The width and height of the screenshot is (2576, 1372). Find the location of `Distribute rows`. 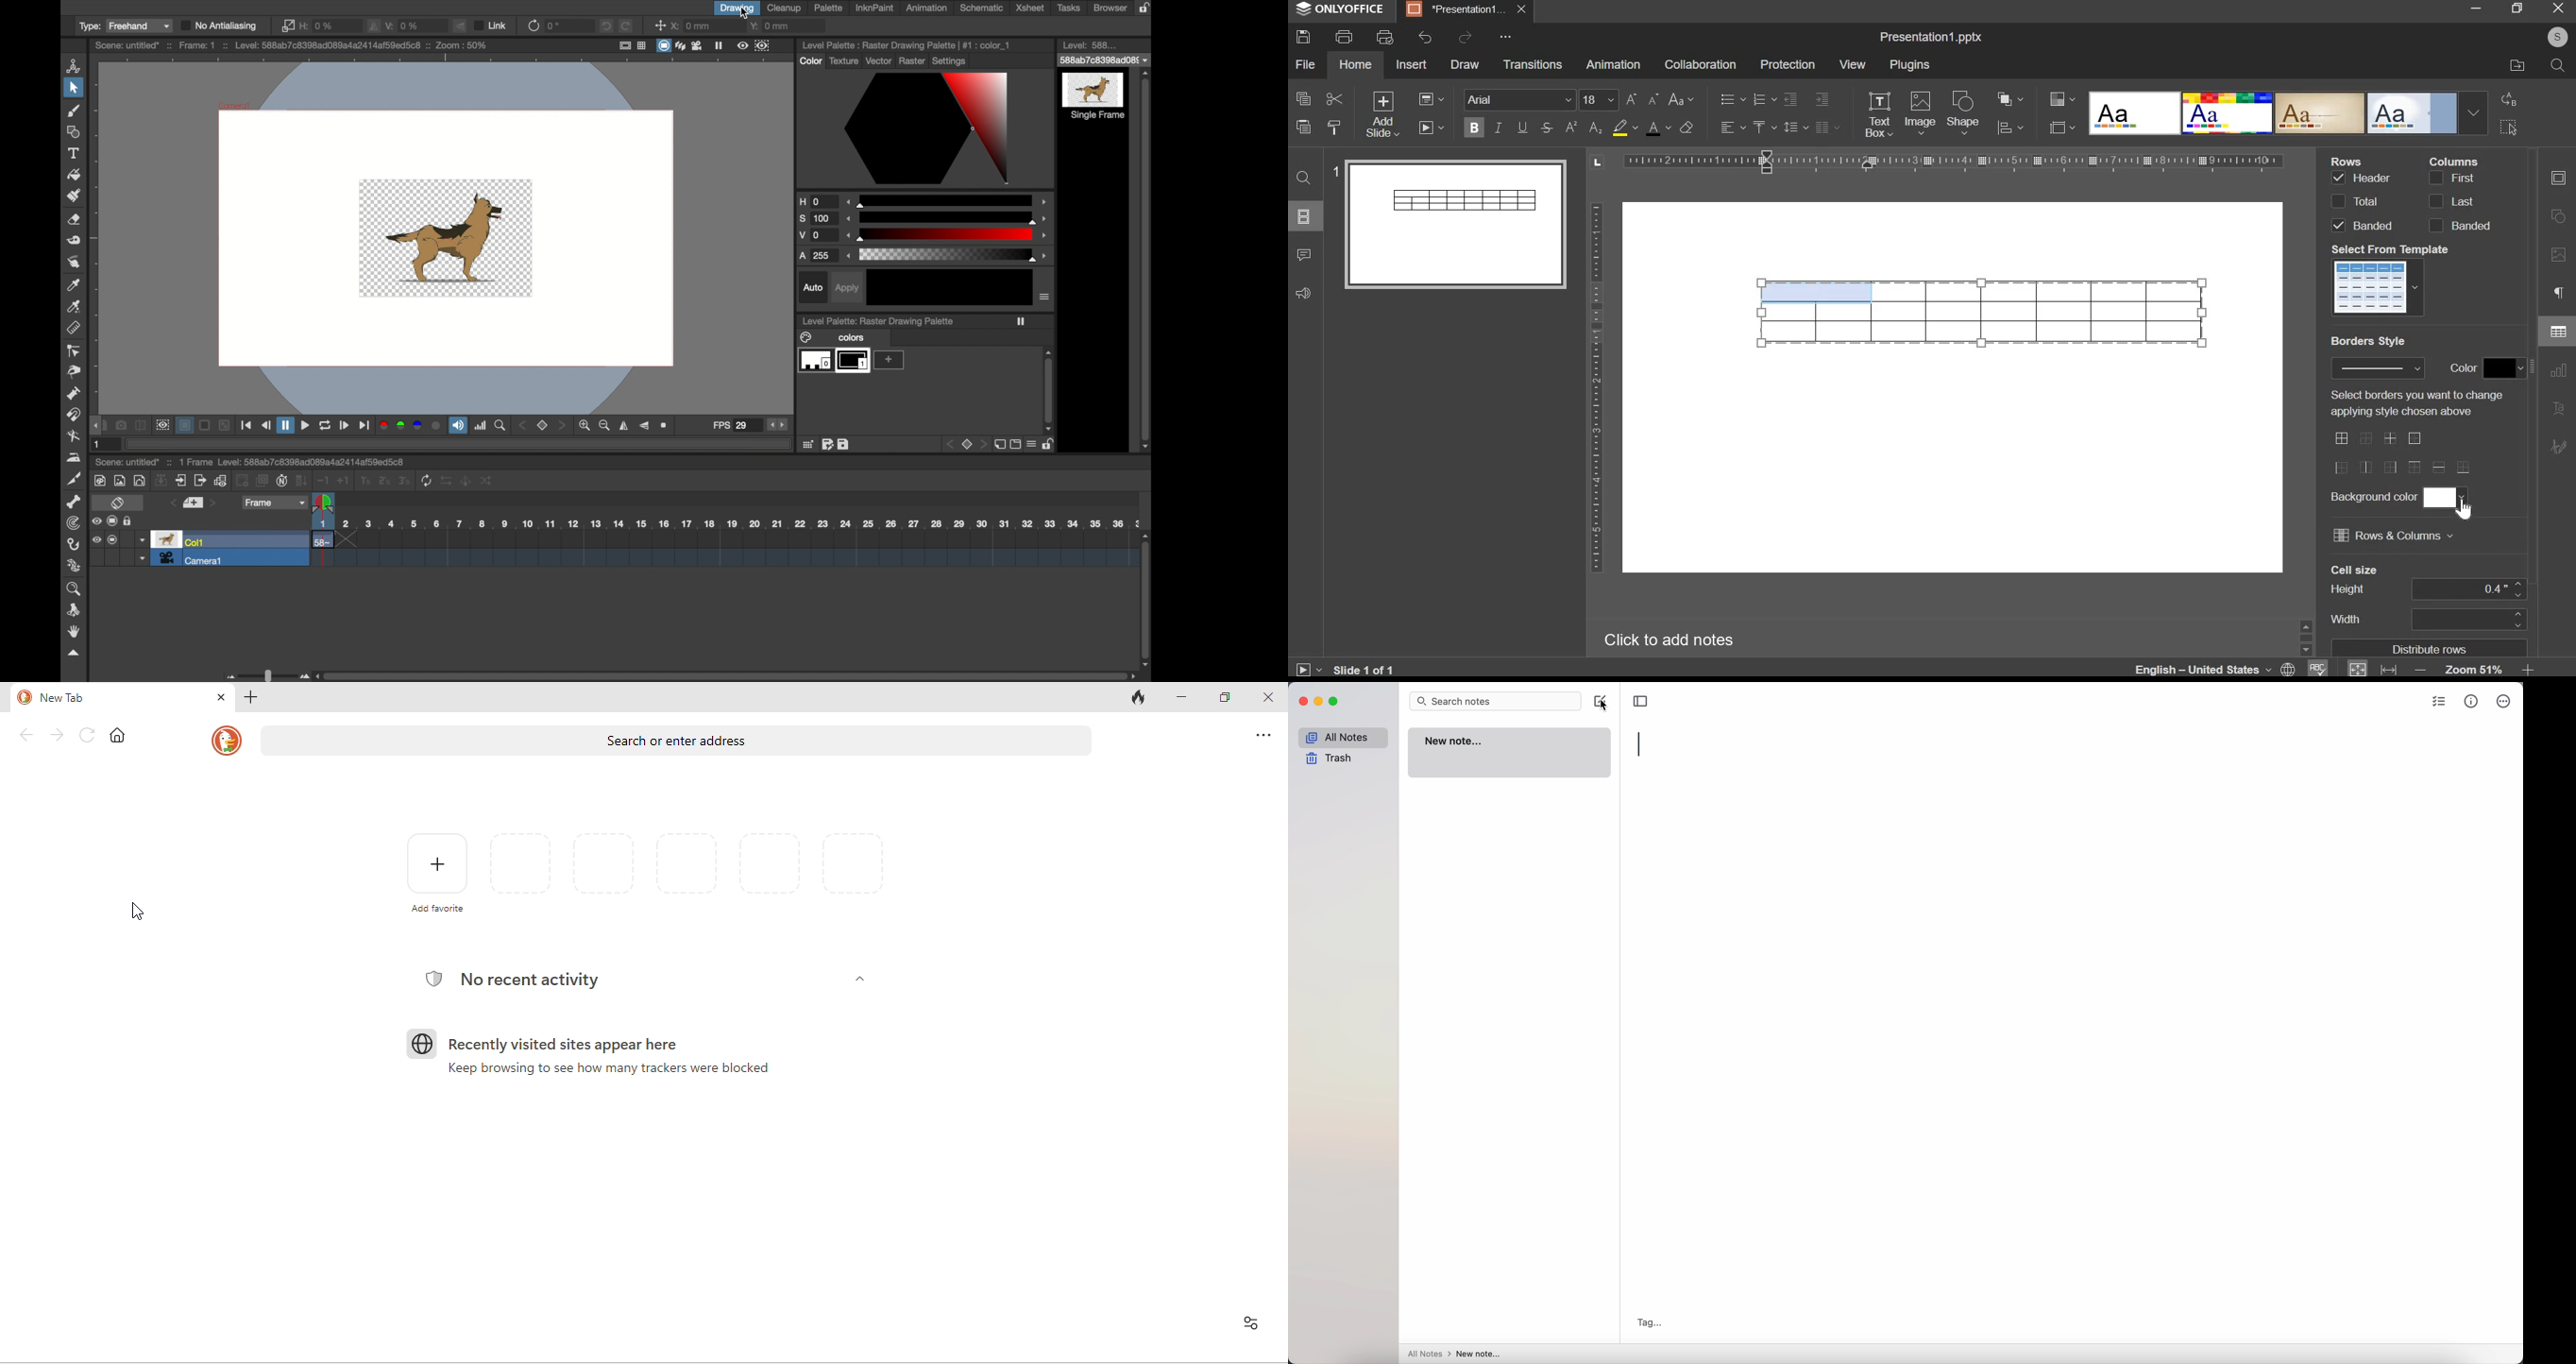

Distribute rows is located at coordinates (2432, 649).